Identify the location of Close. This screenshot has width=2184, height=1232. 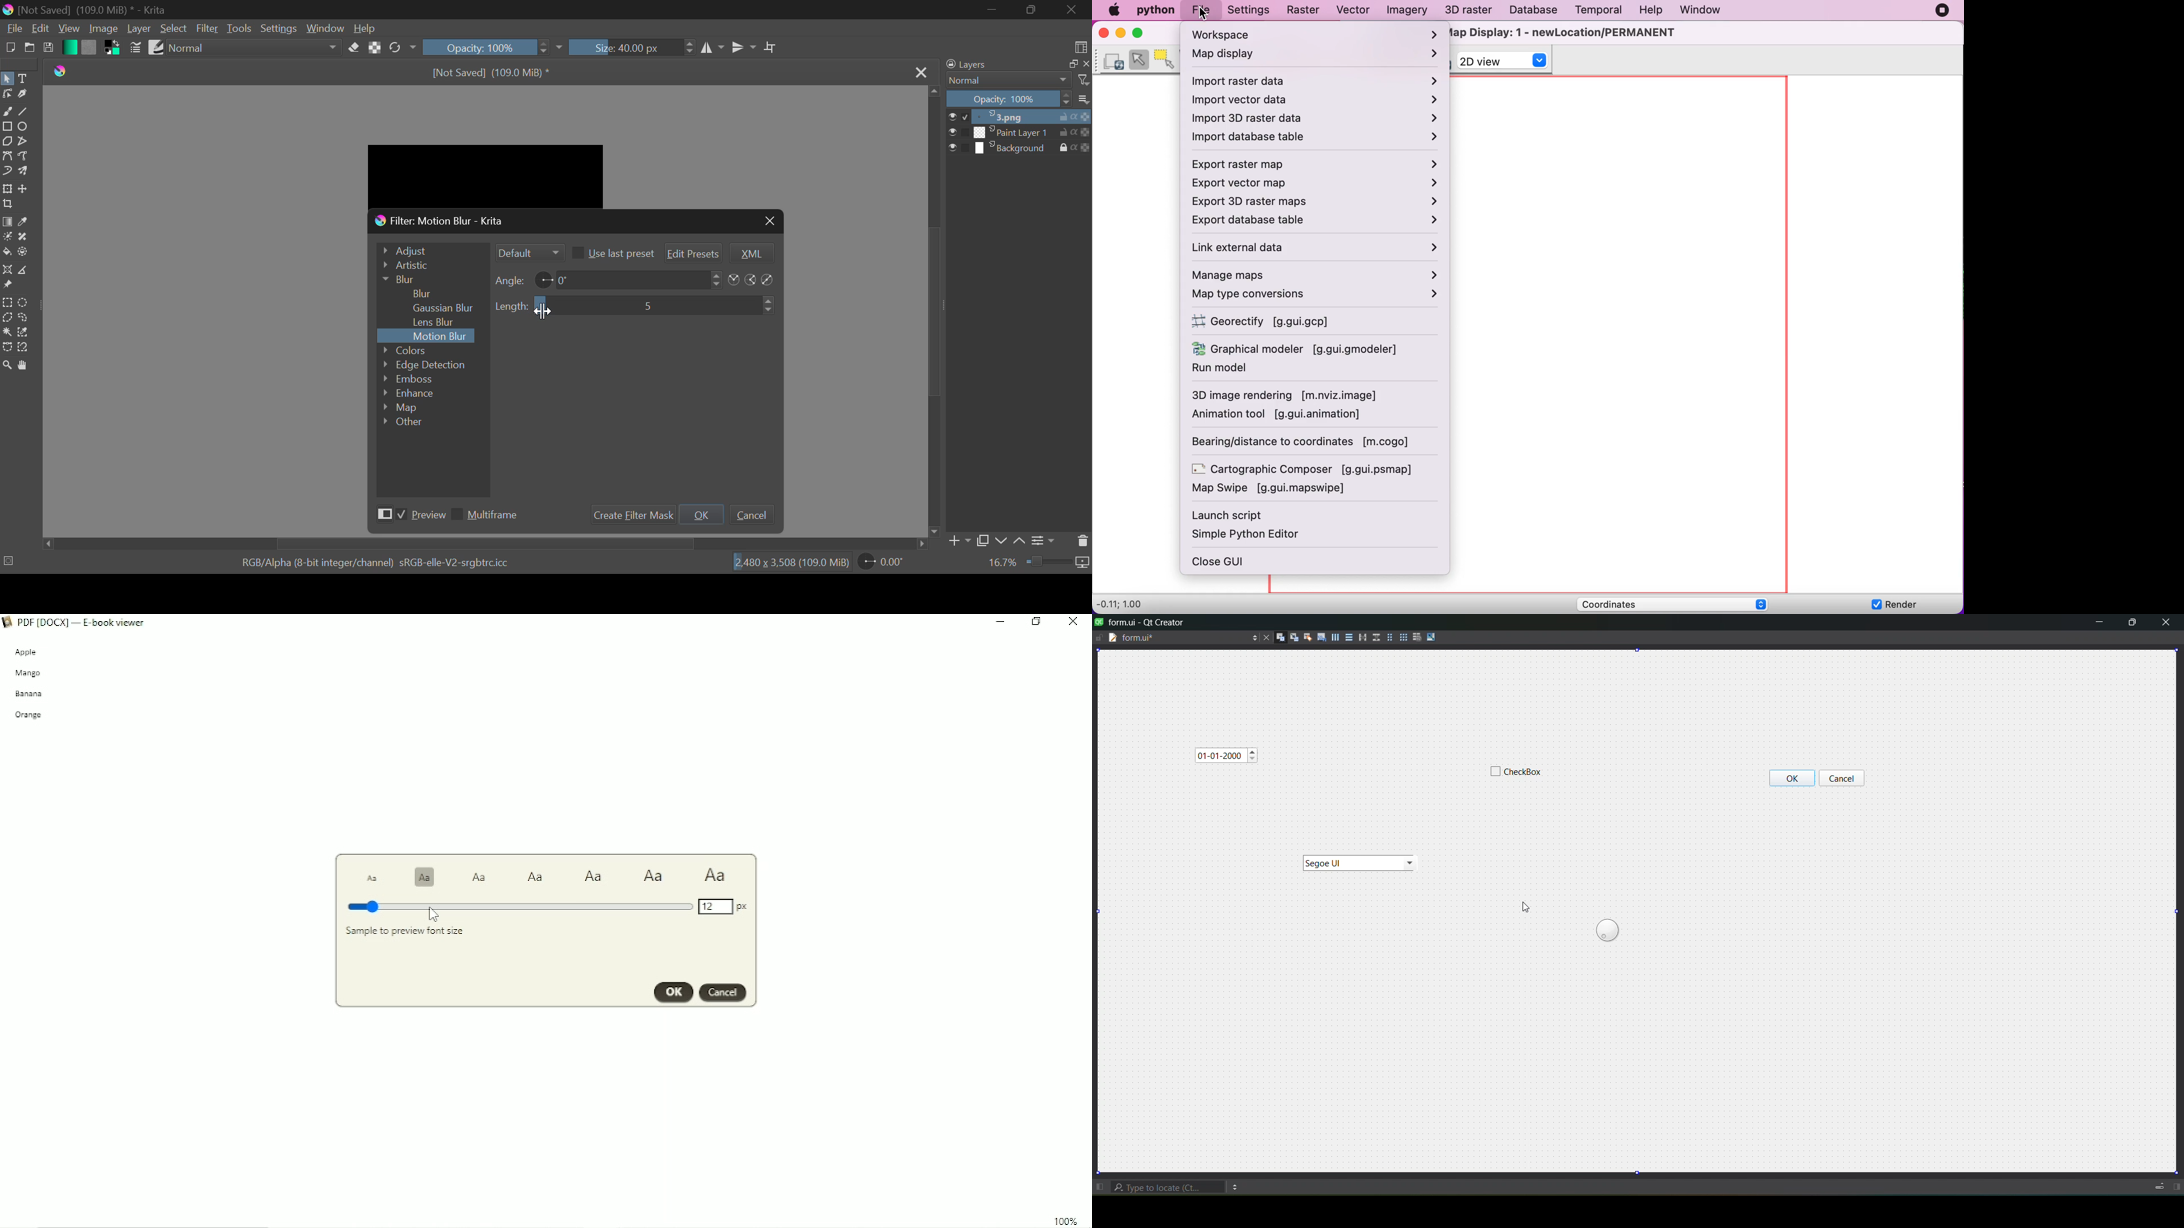
(1072, 10).